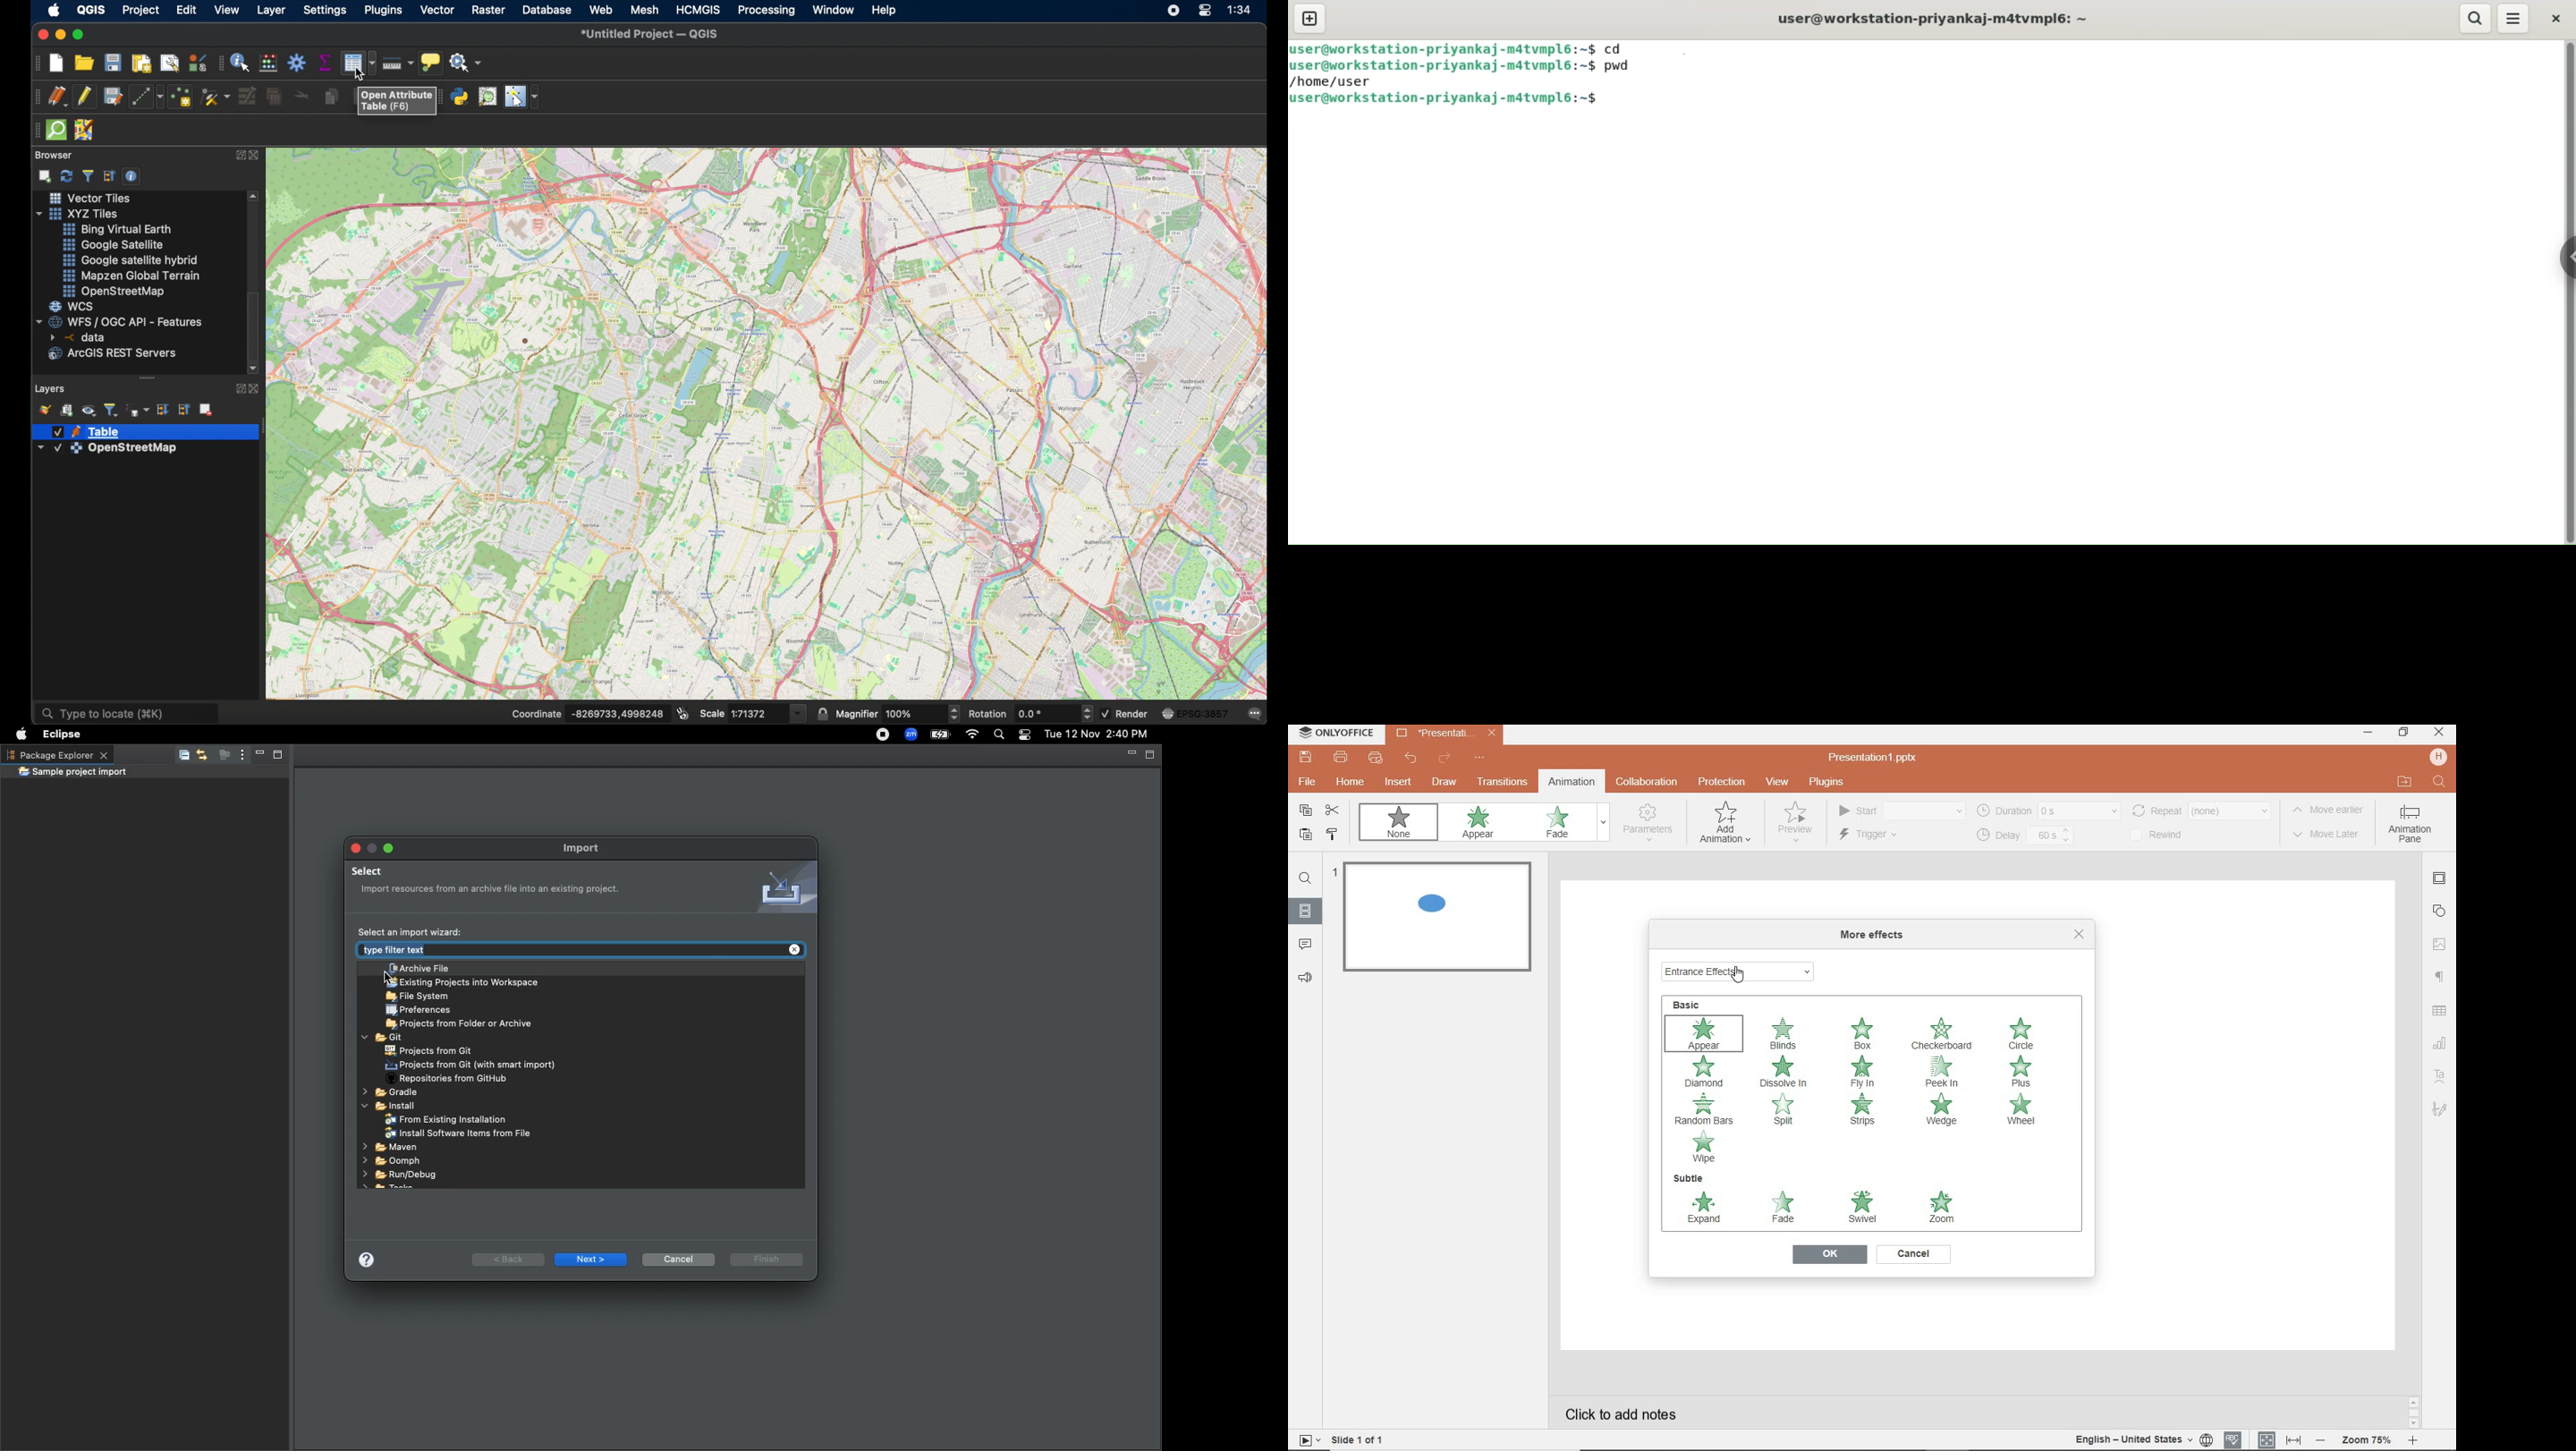  Describe the element at coordinates (1740, 970) in the screenshot. I see `ENTRANCE EFFECT` at that location.